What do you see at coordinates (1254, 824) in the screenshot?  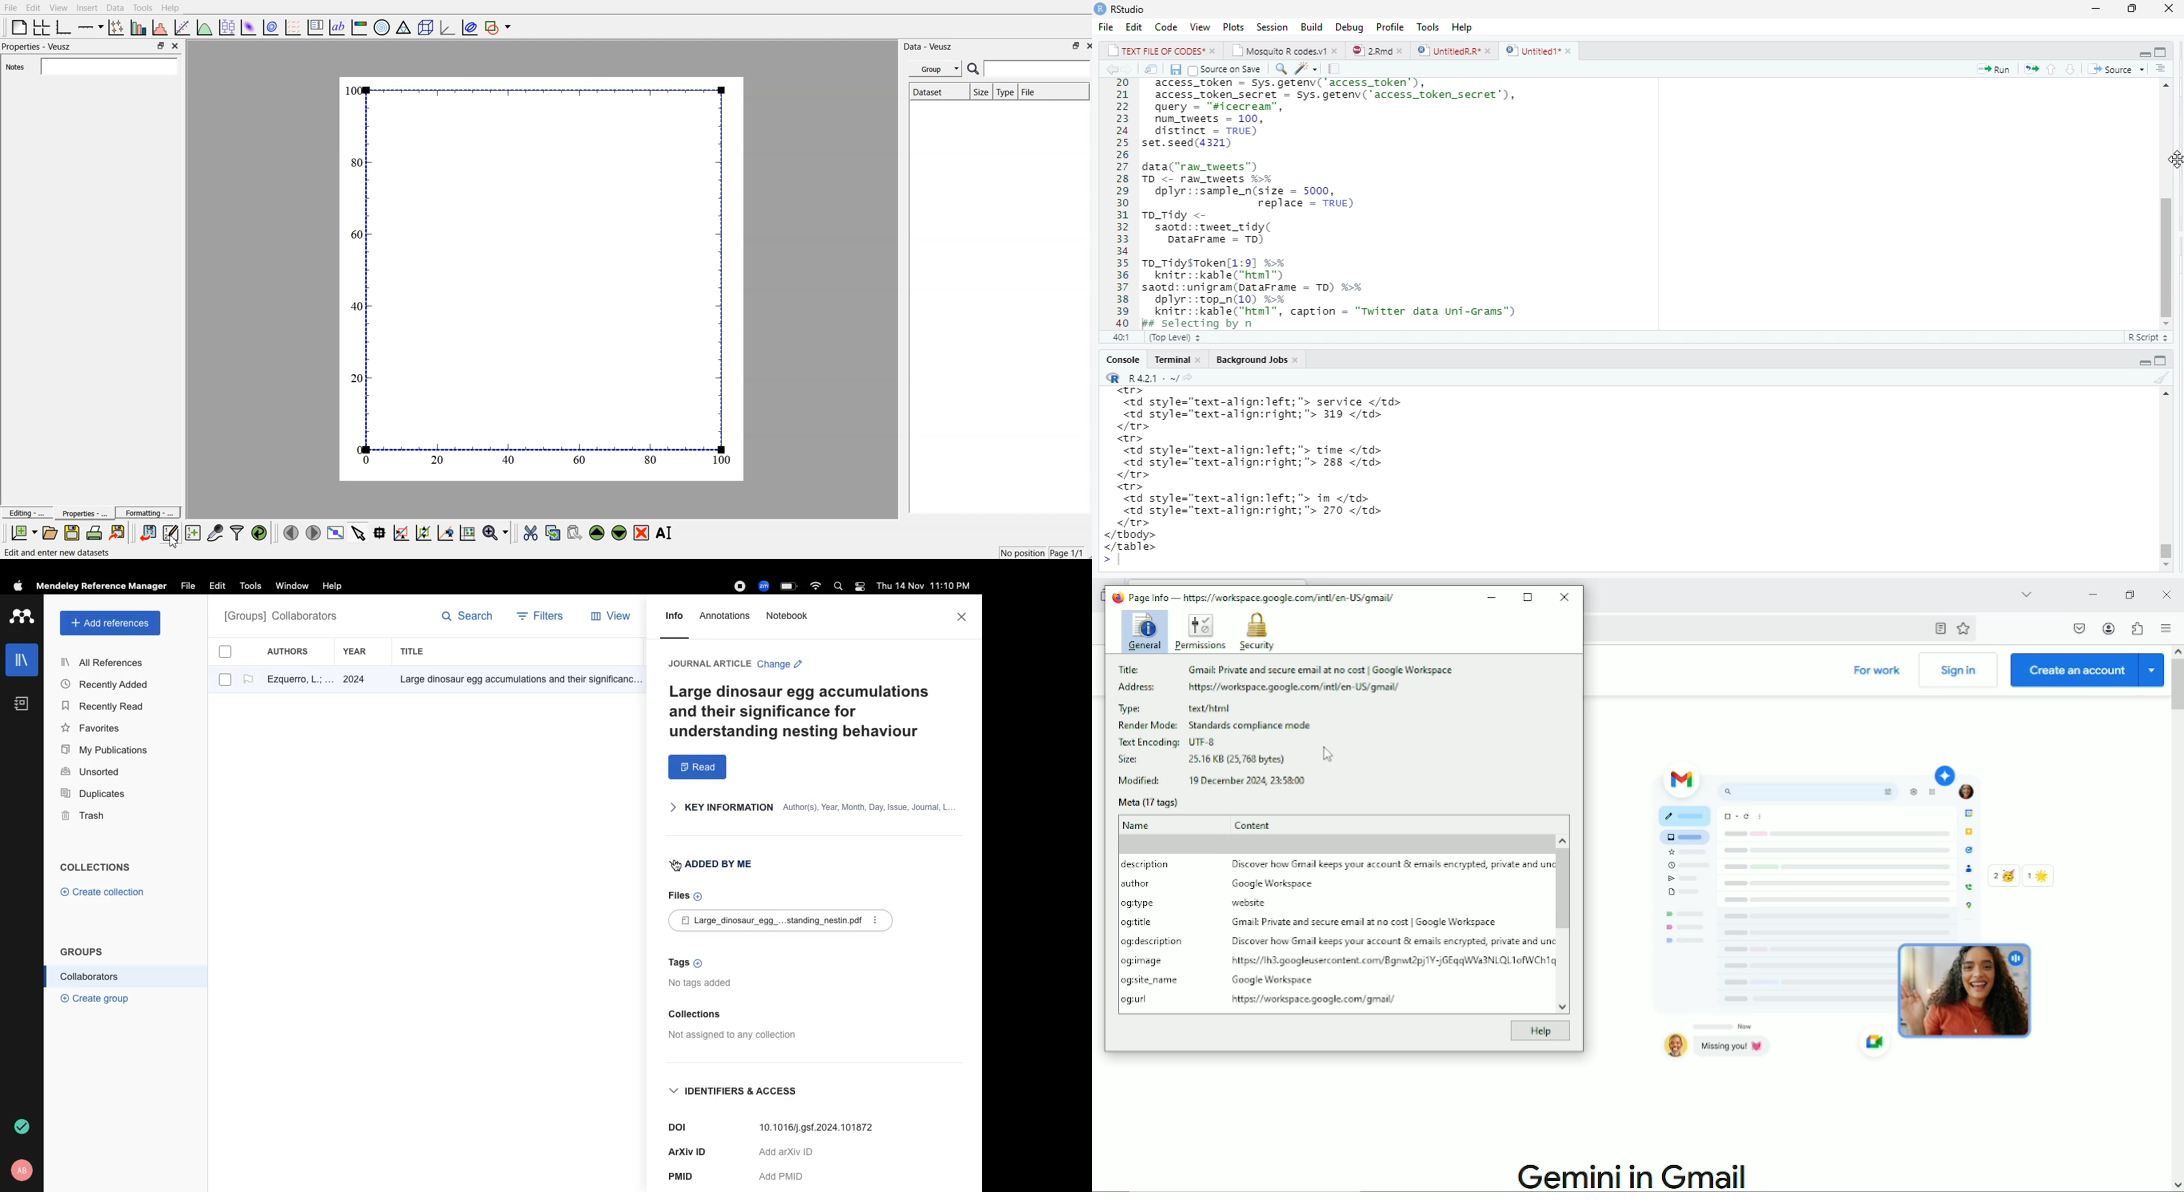 I see `Content` at bounding box center [1254, 824].